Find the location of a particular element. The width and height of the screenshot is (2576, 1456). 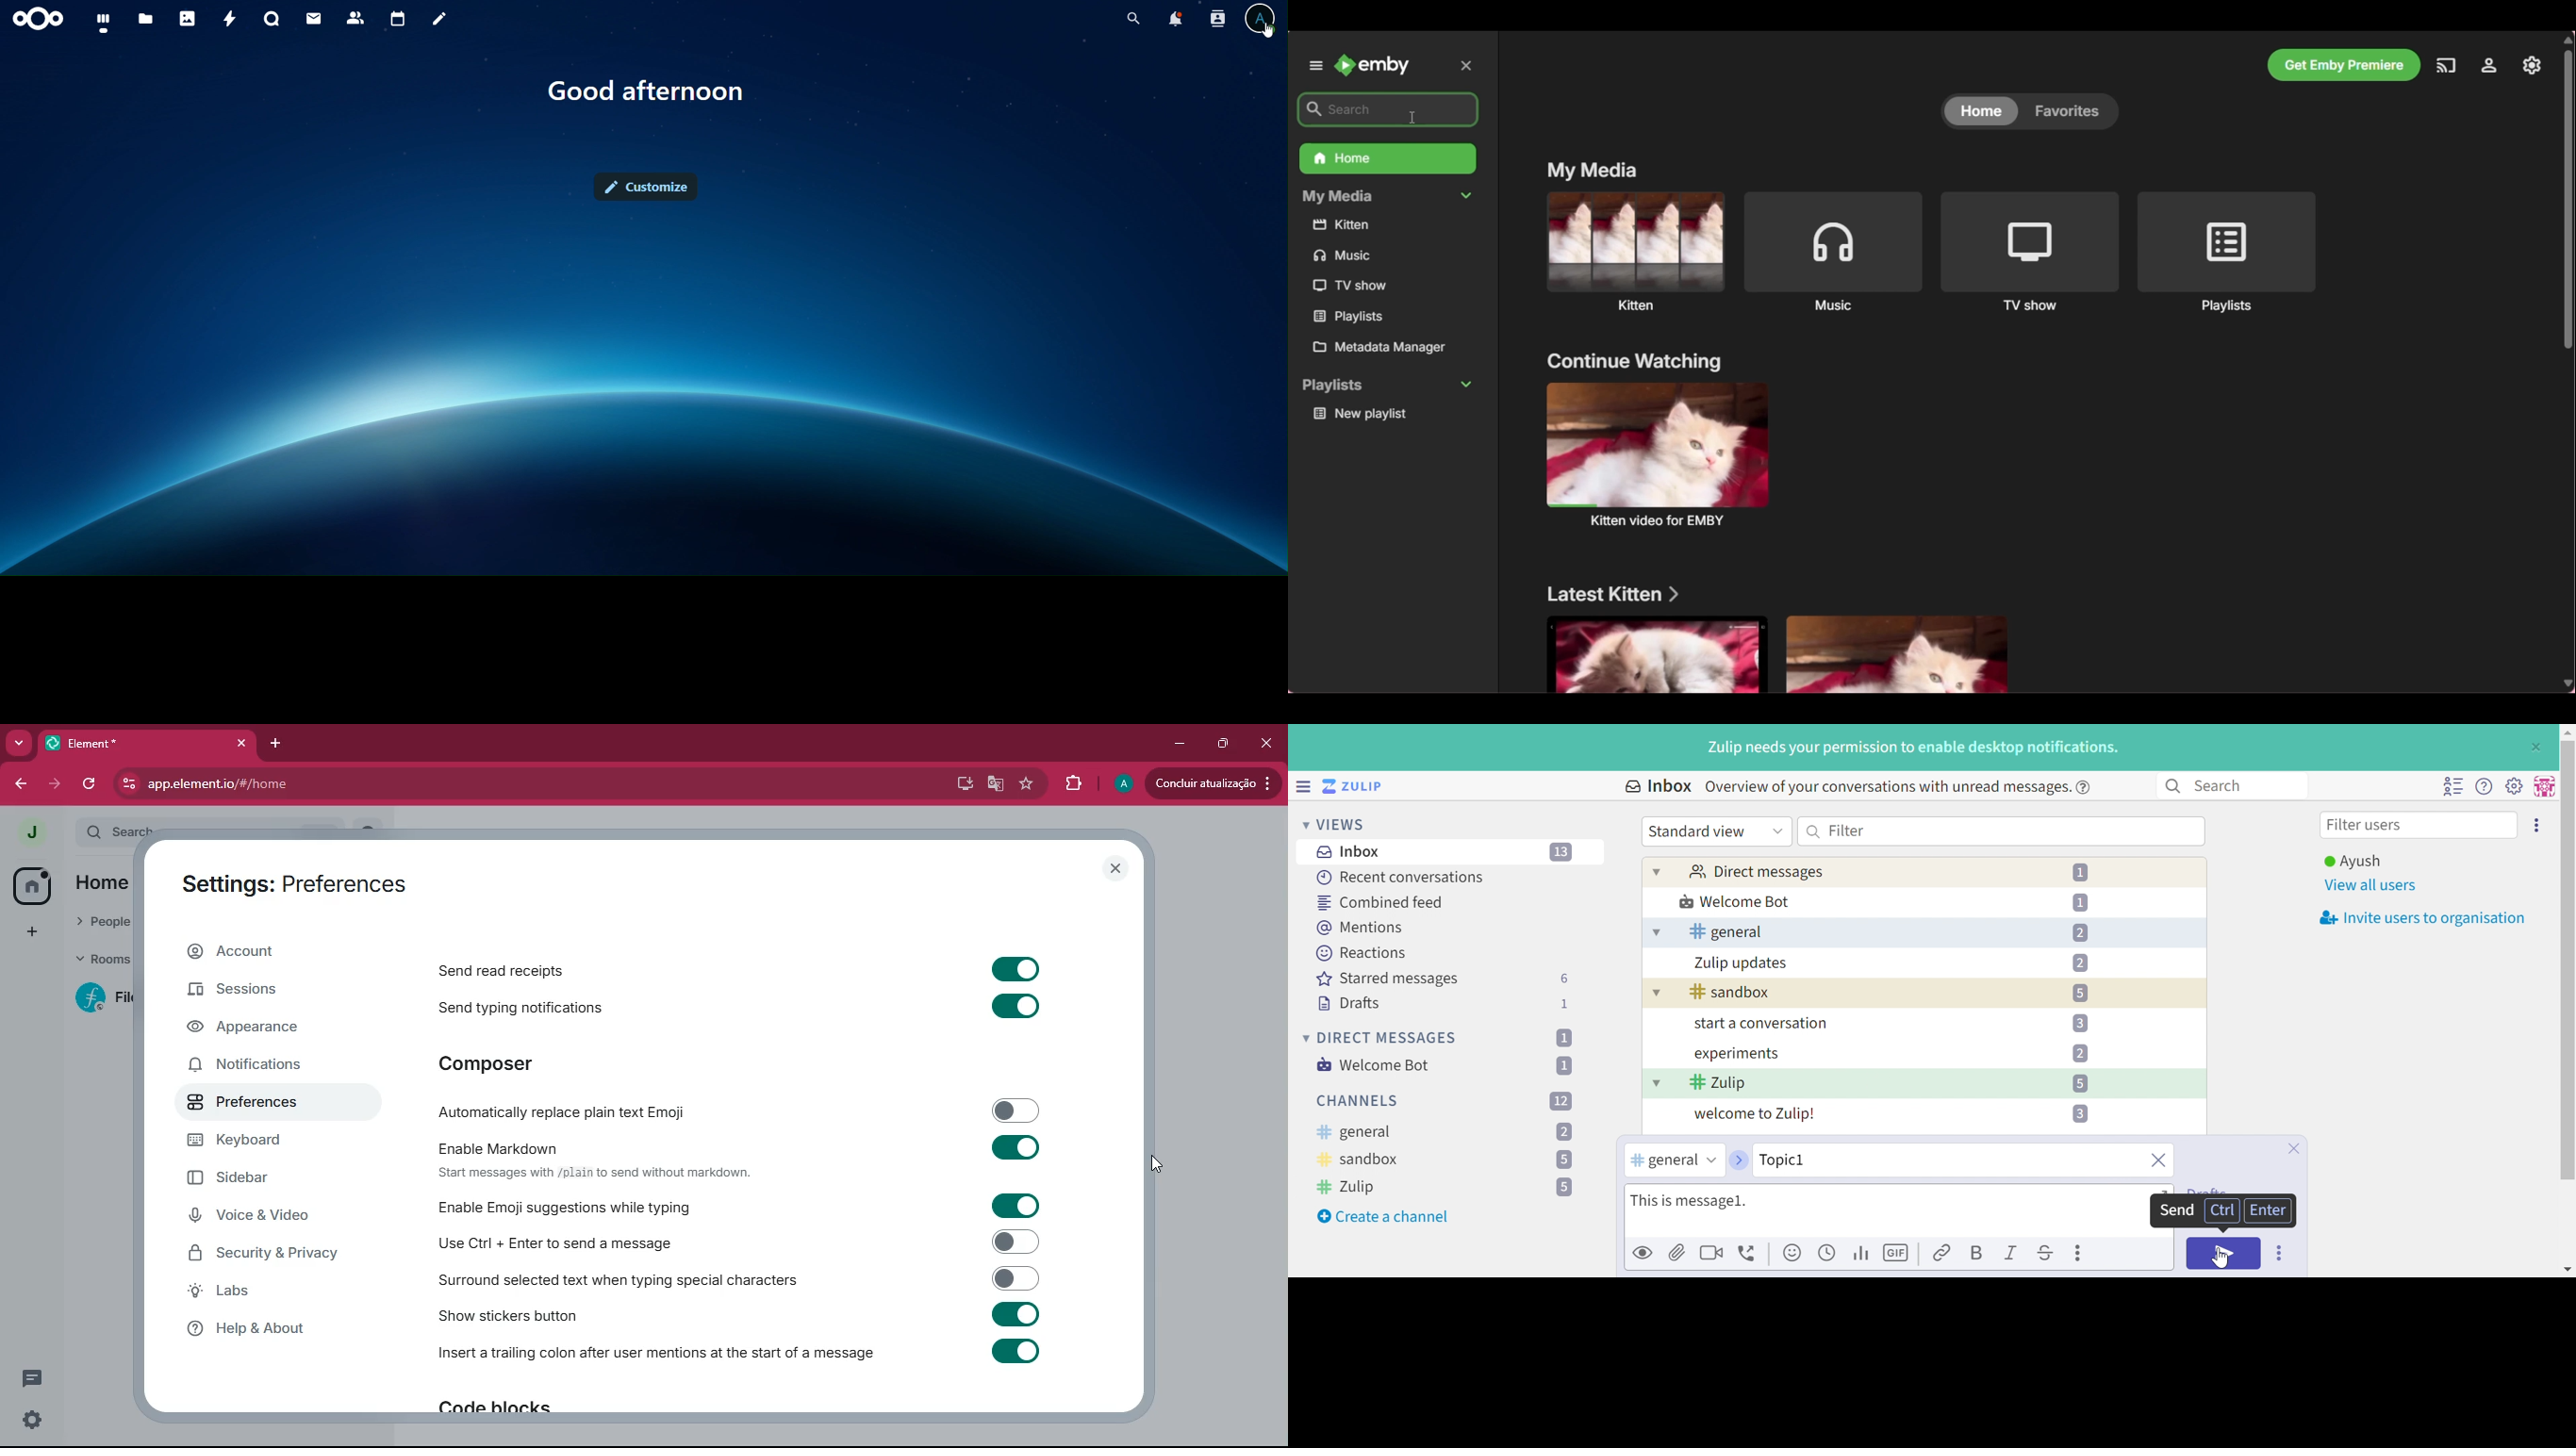

Drafts is located at coordinates (1349, 1005).